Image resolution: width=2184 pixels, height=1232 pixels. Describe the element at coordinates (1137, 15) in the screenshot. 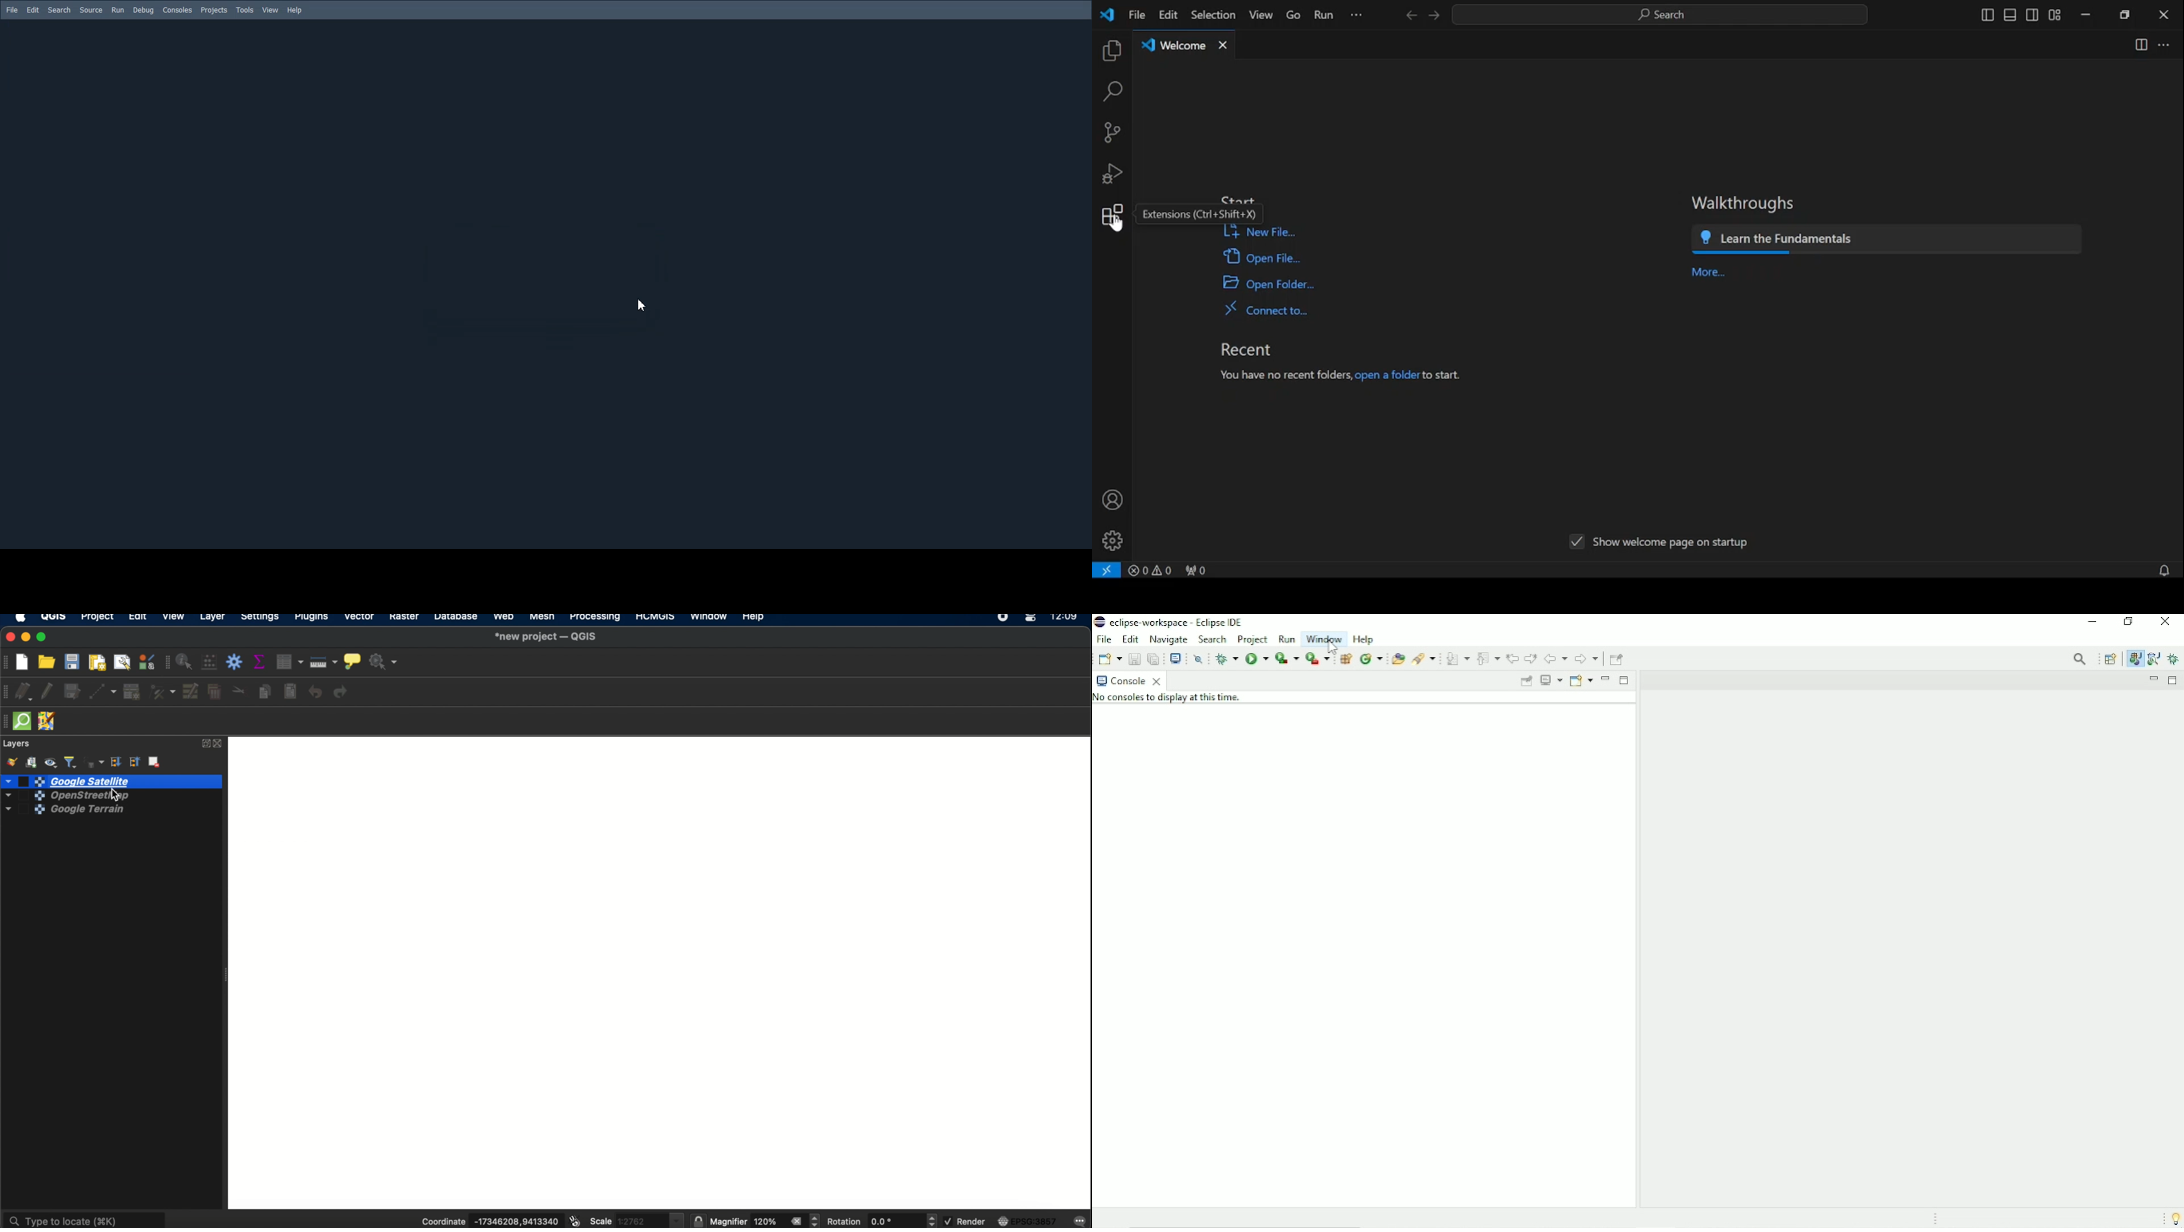

I see `file` at that location.